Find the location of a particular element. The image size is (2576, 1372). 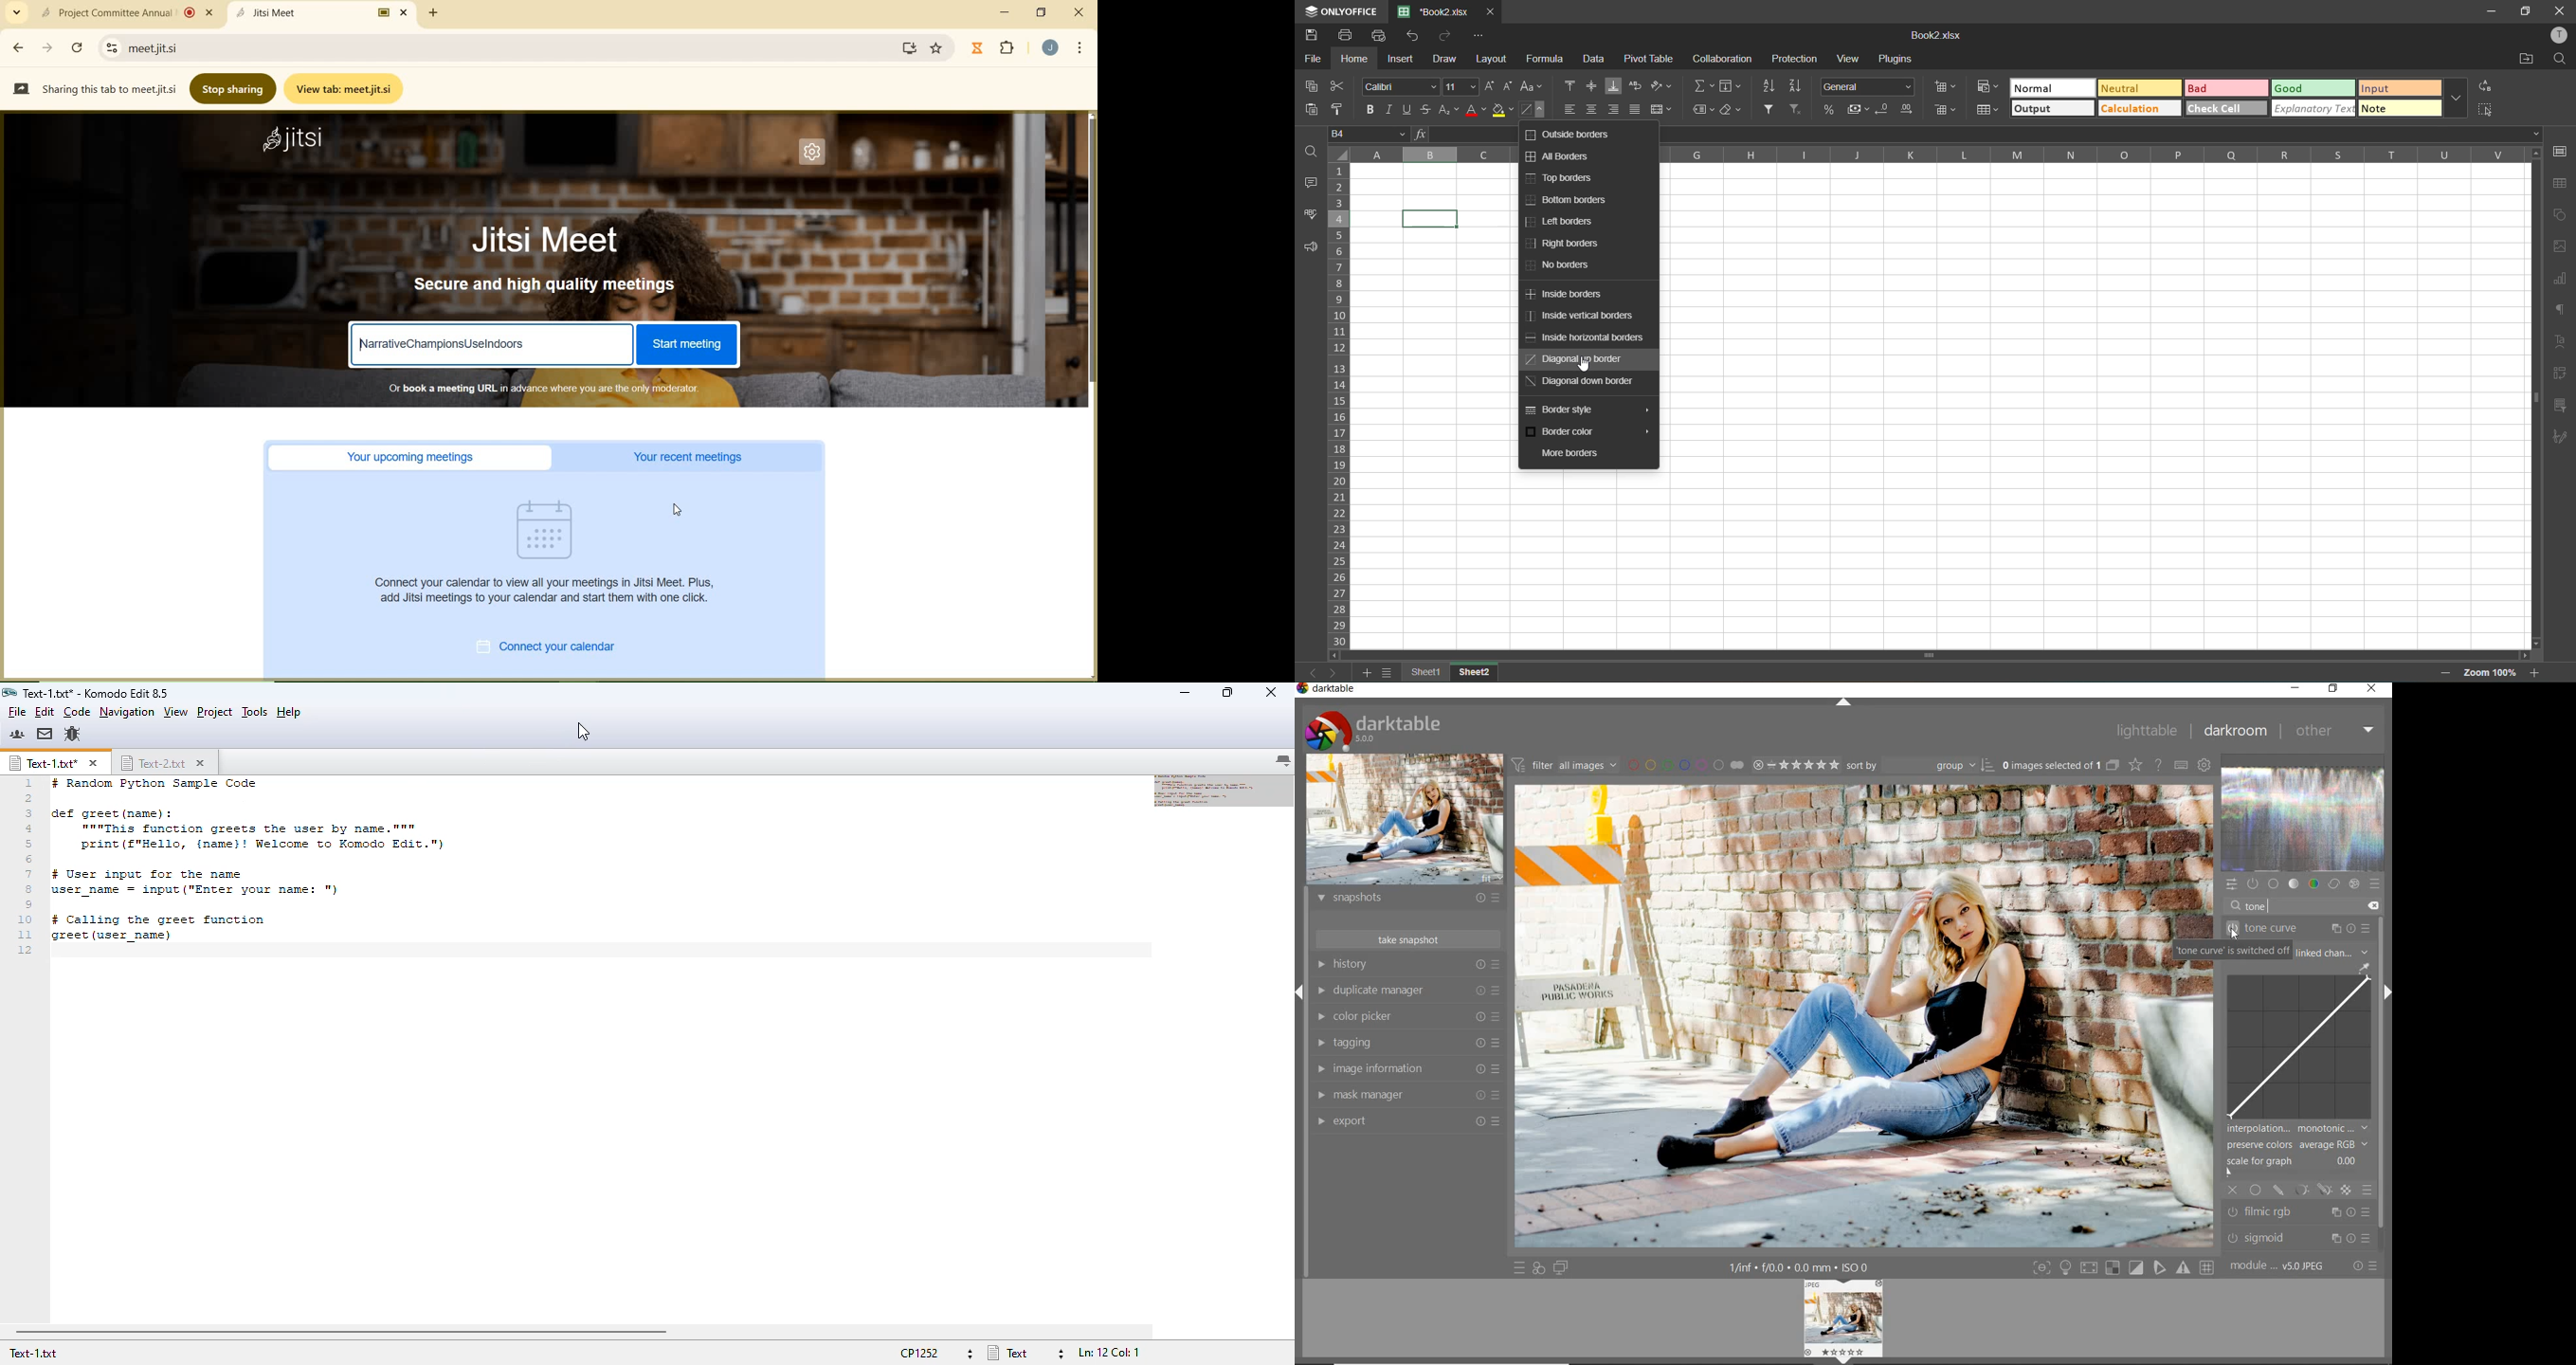

file is located at coordinates (1316, 58).